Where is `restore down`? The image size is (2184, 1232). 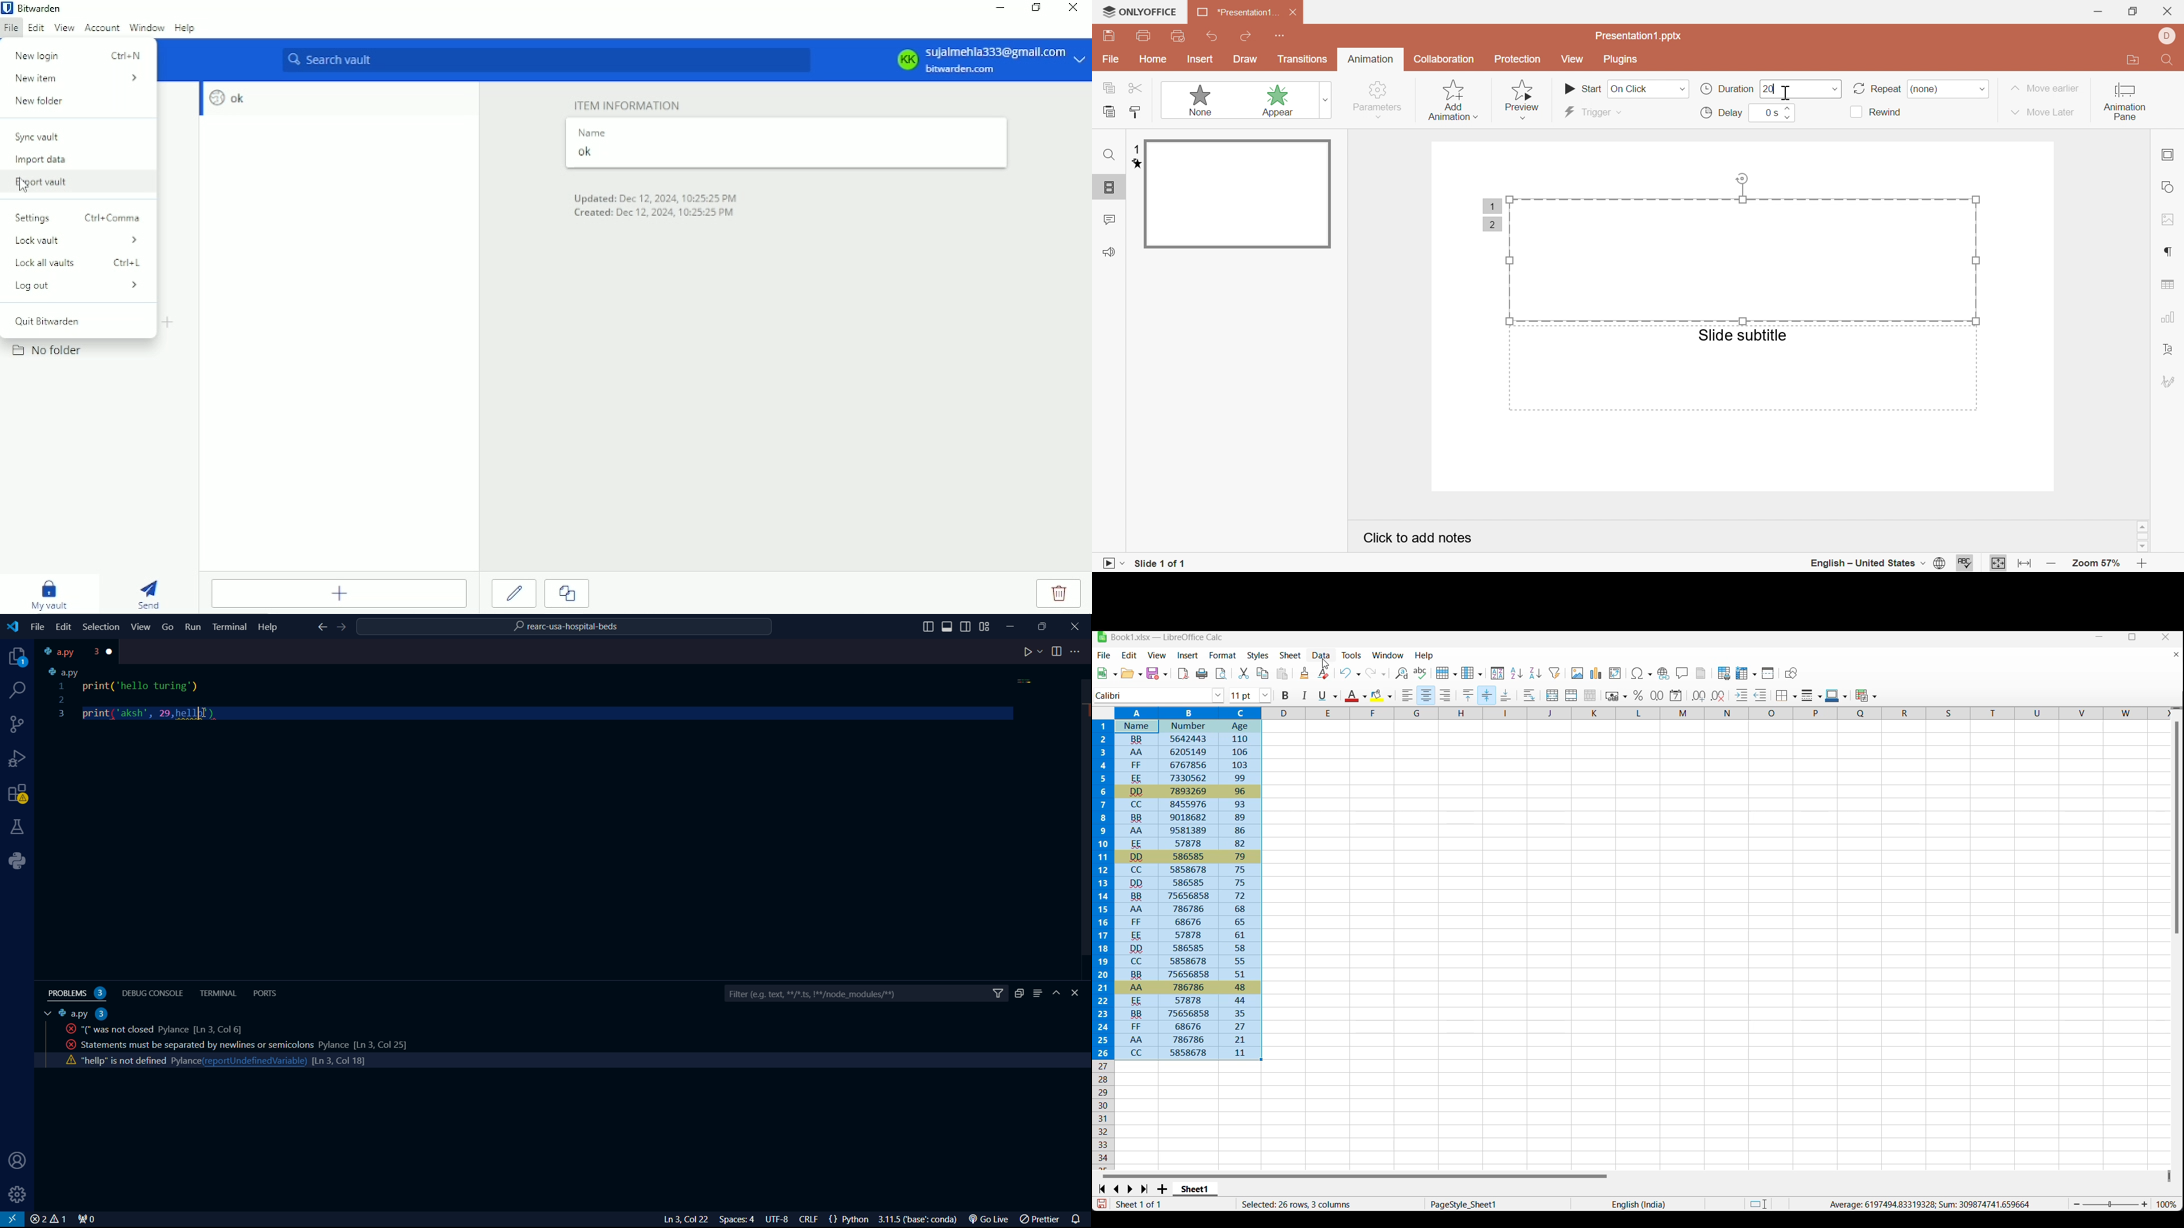
restore down is located at coordinates (2131, 11).